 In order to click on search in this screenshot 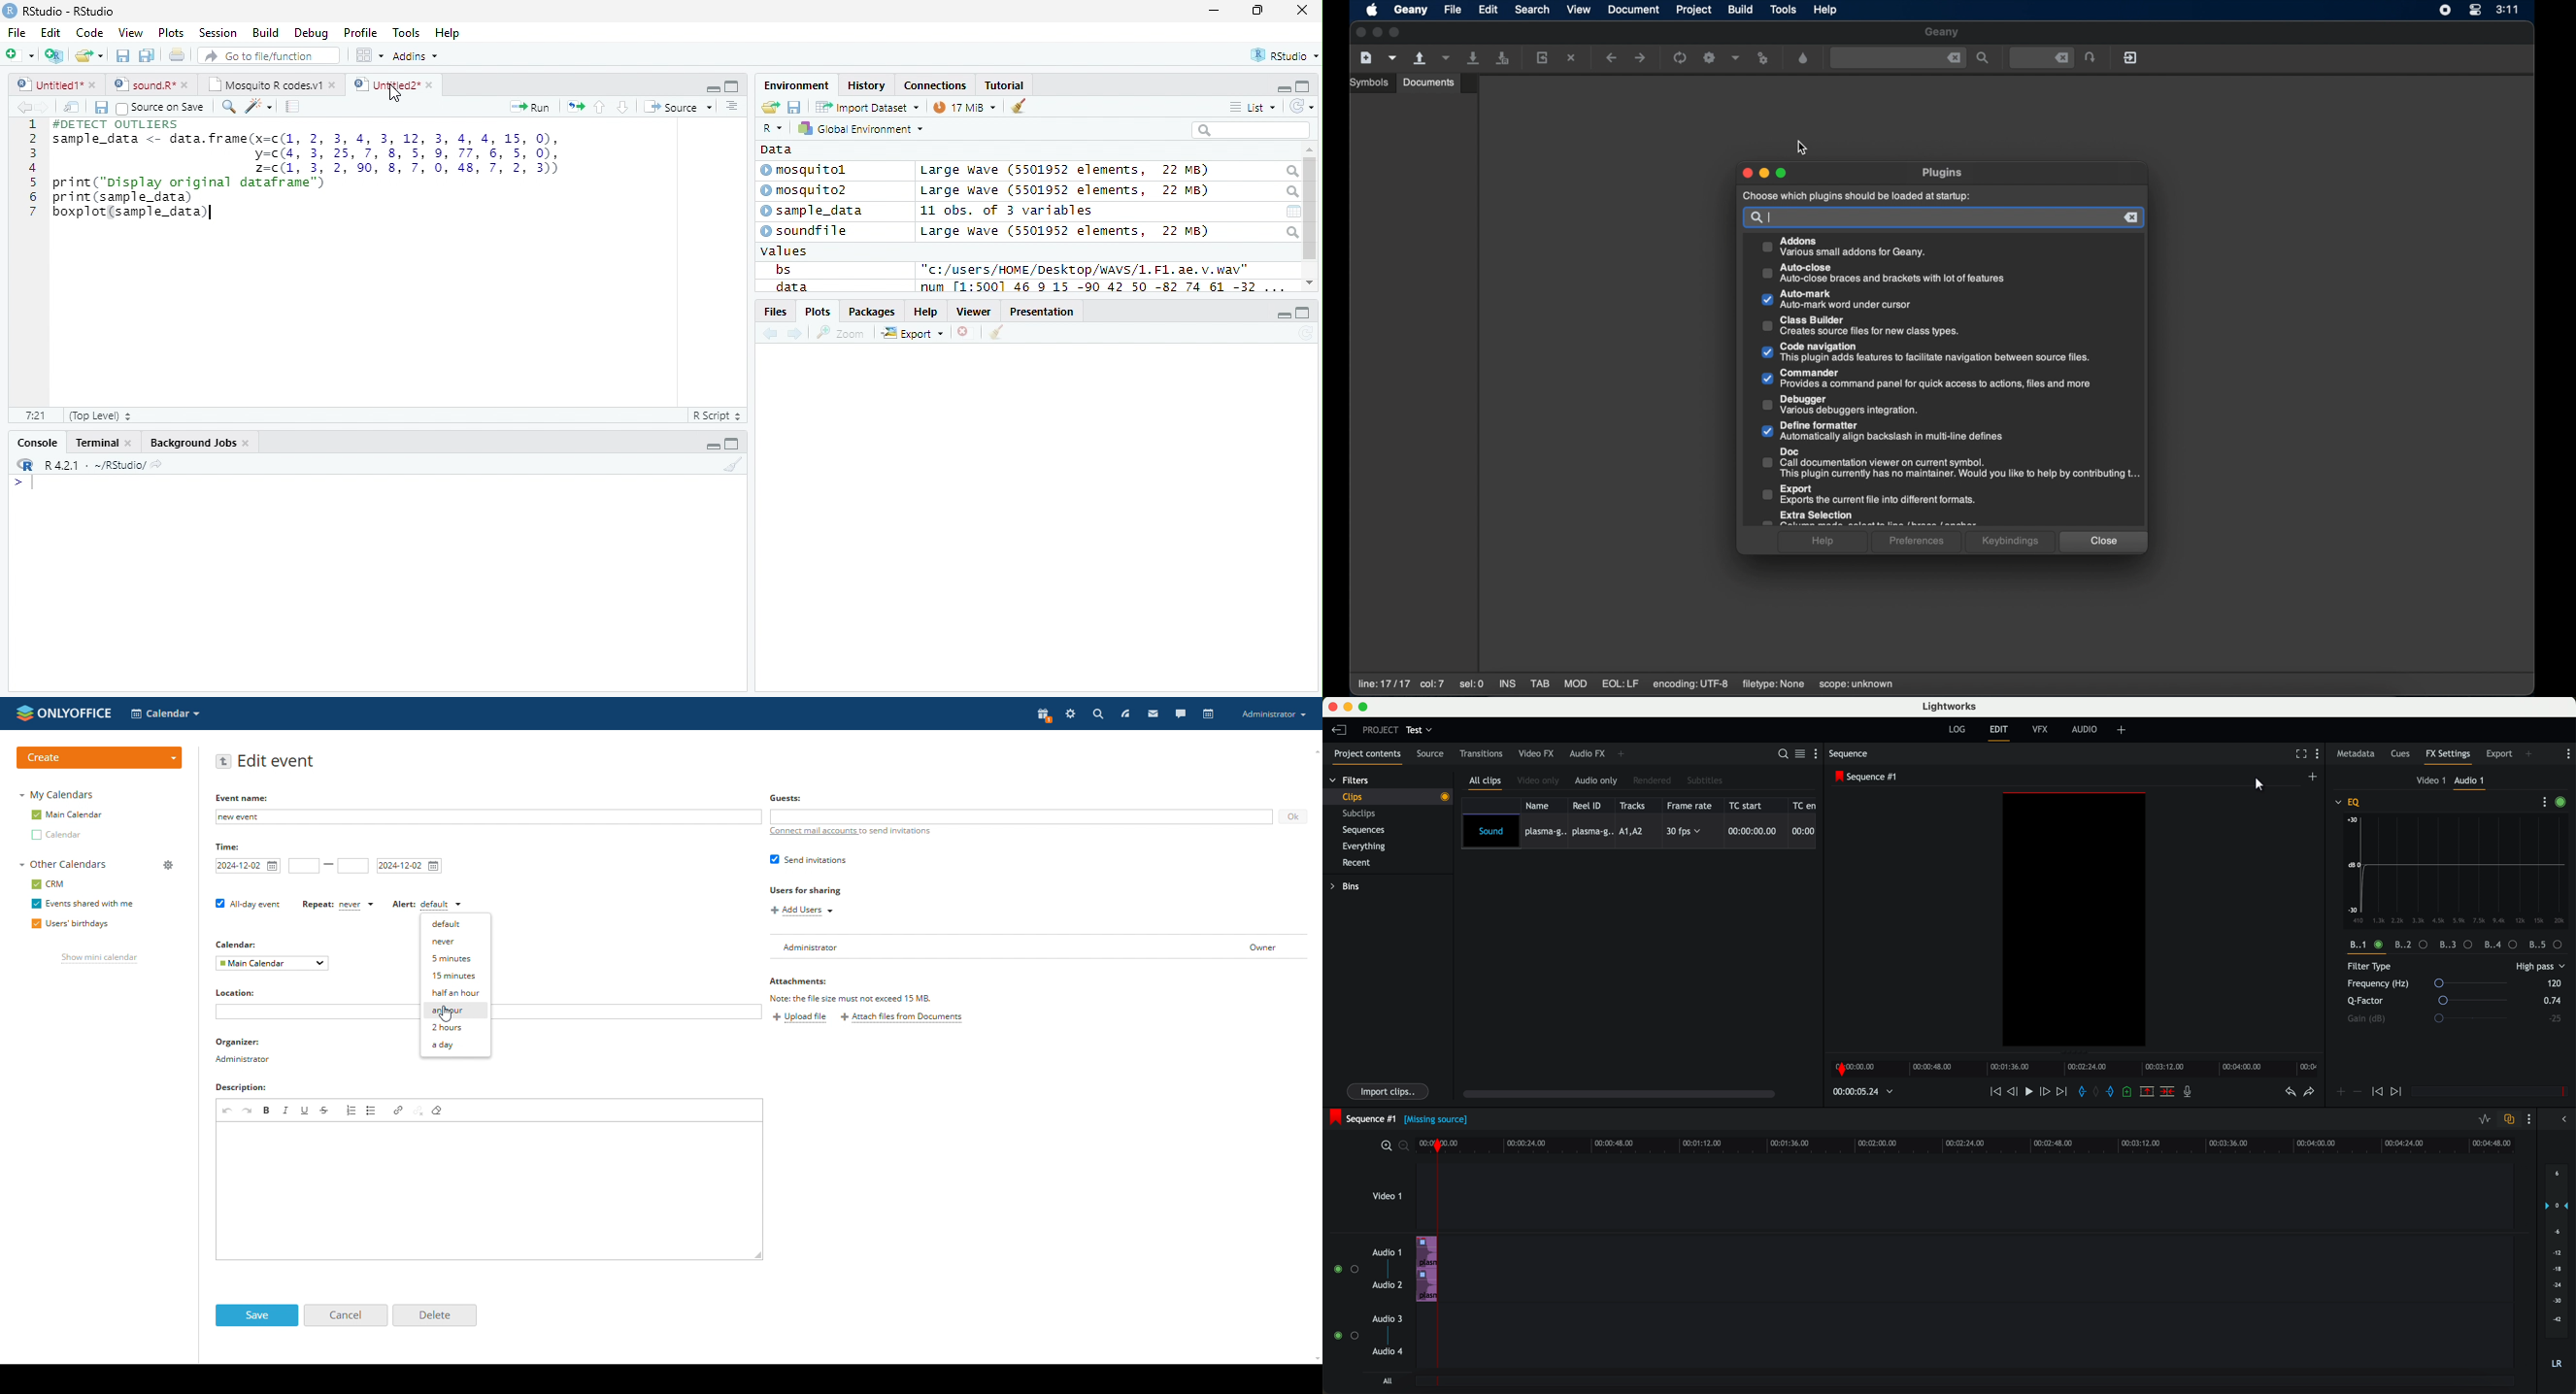, I will do `click(1782, 754)`.